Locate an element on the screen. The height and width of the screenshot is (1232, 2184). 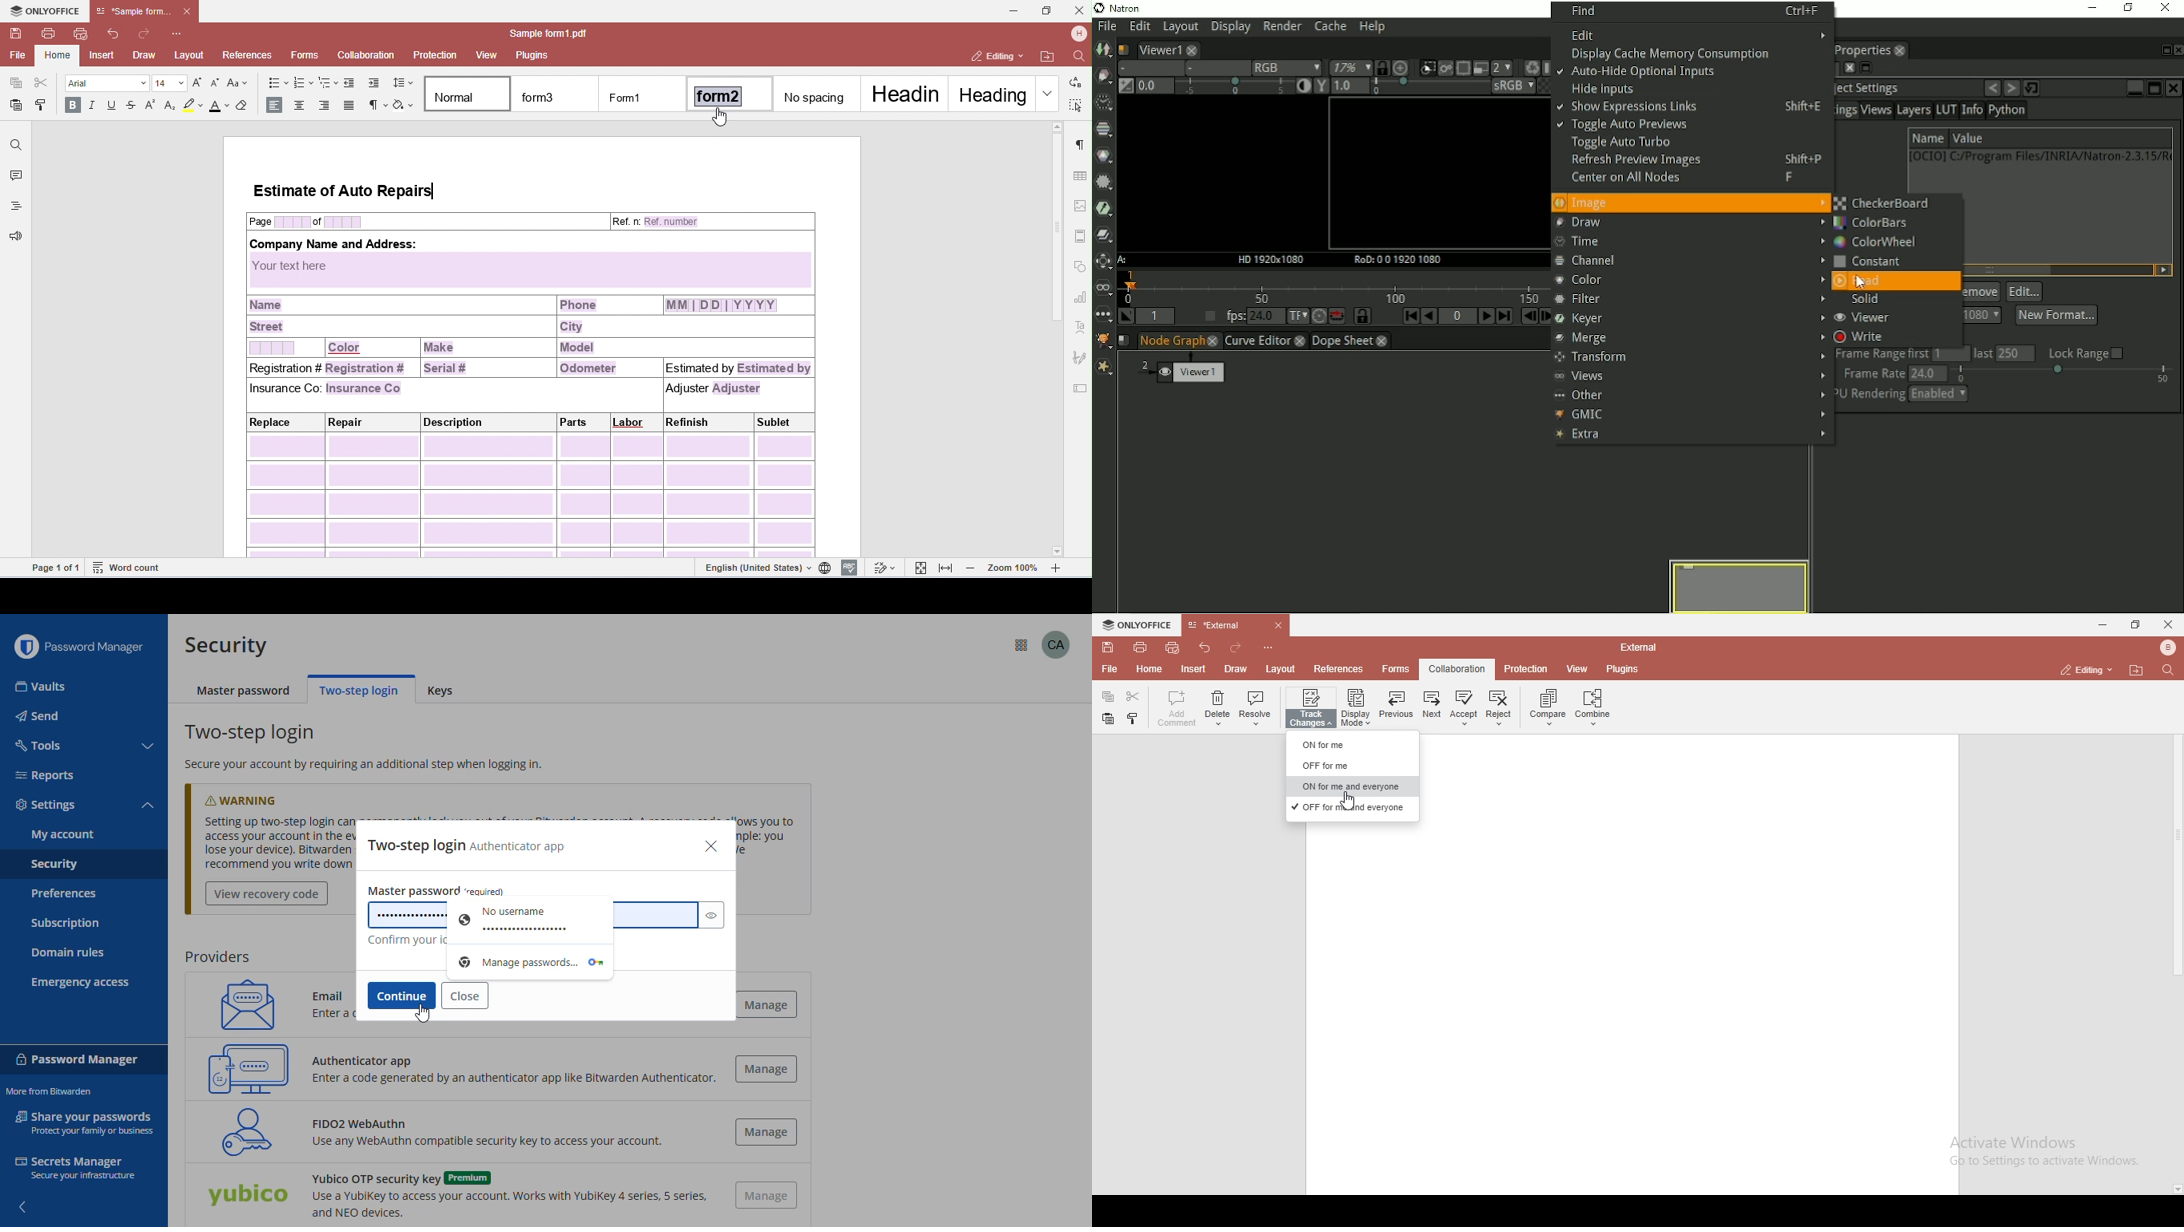
Image is located at coordinates (1691, 202).